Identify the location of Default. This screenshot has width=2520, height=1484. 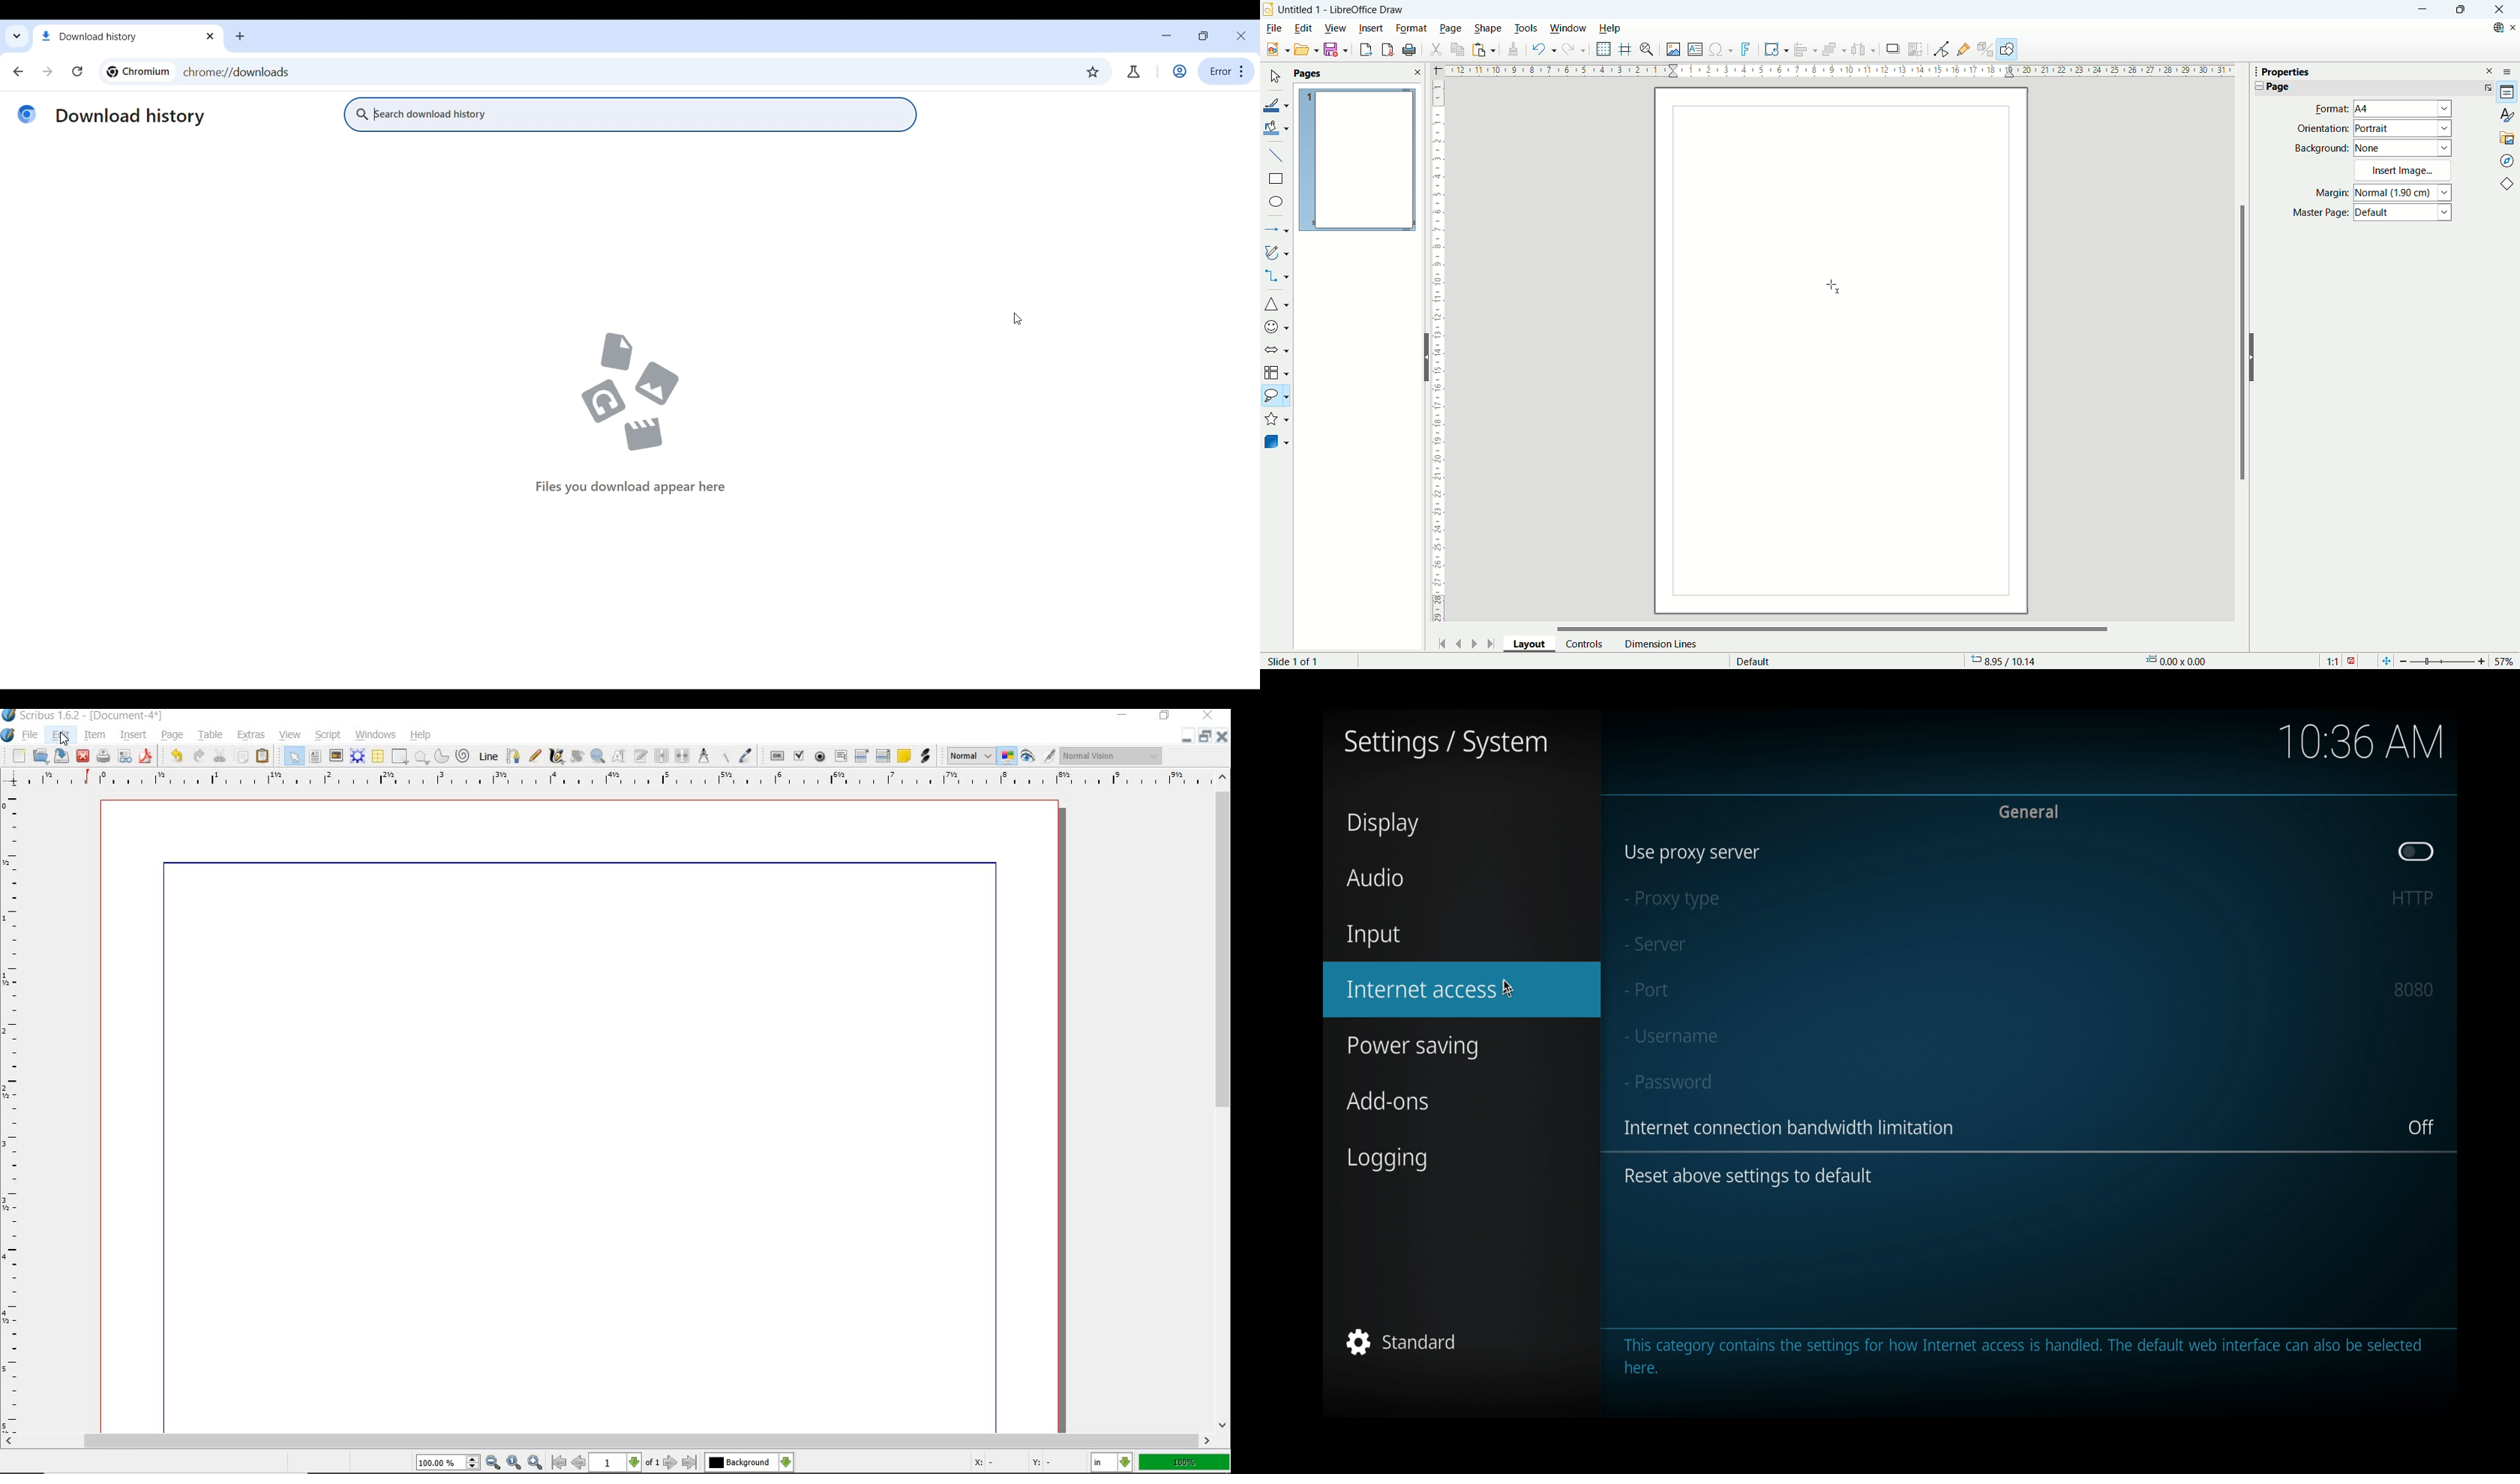
(2404, 214).